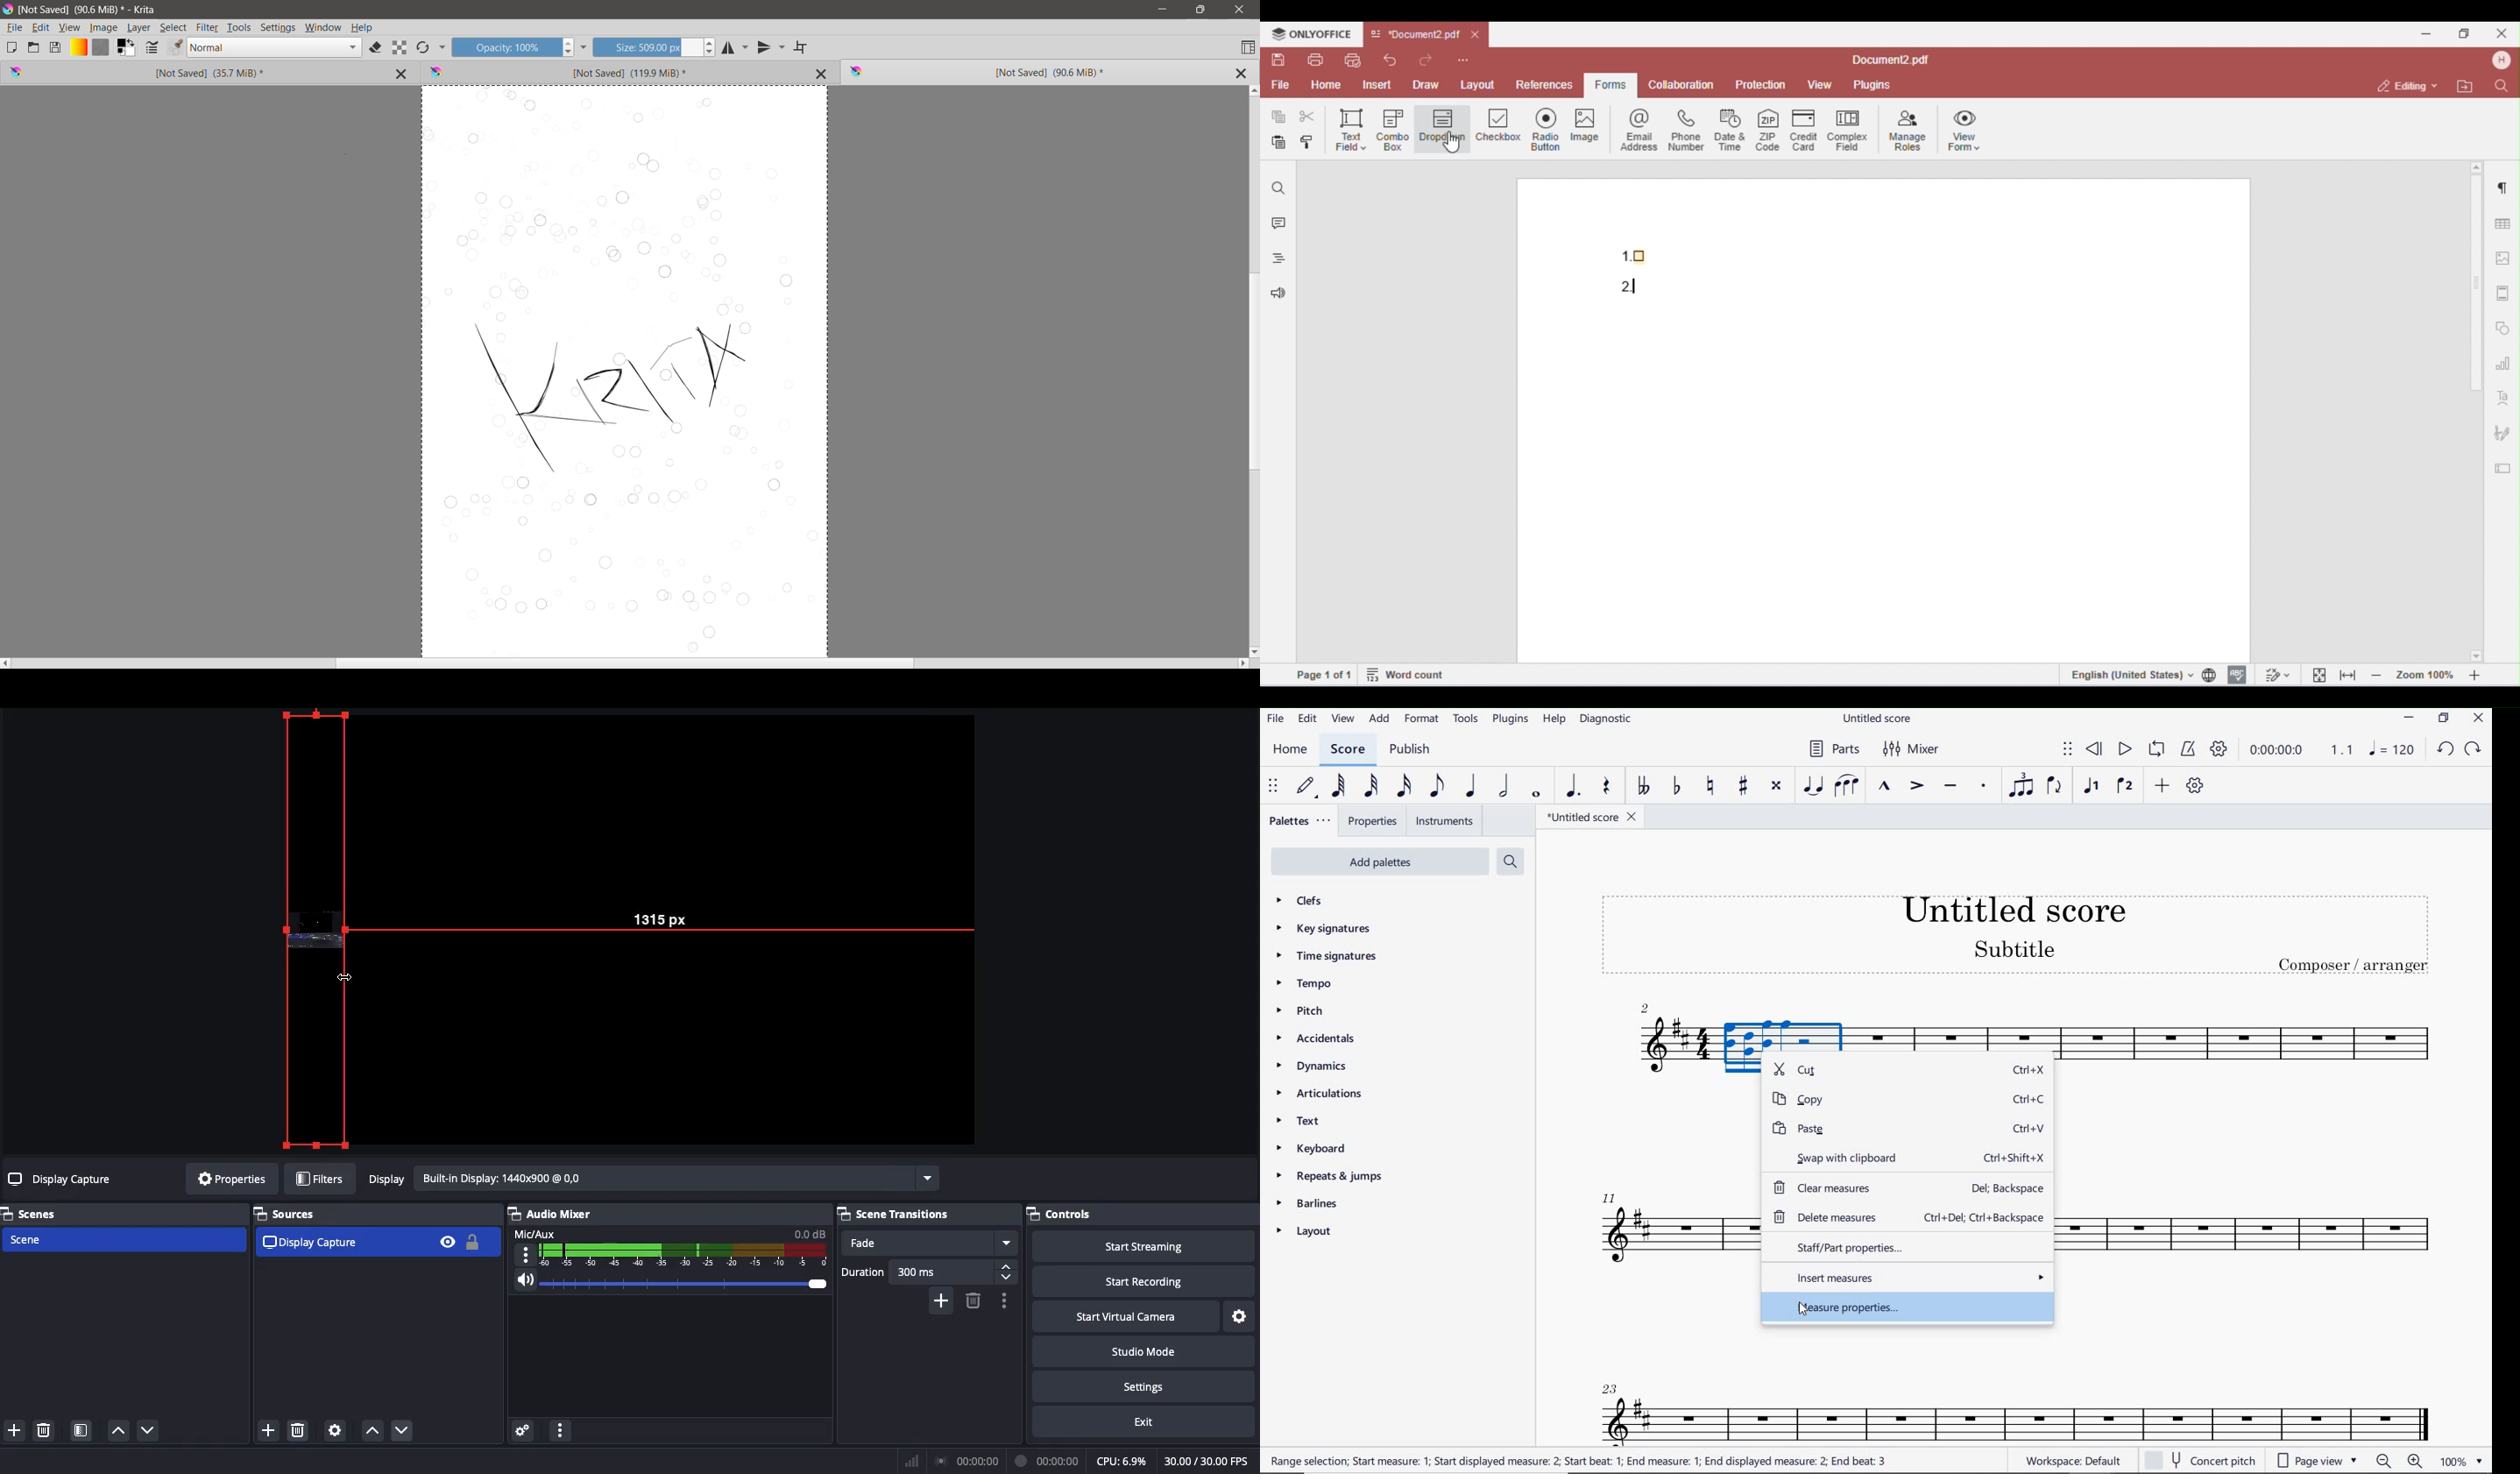  Describe the element at coordinates (56, 47) in the screenshot. I see `Save` at that location.